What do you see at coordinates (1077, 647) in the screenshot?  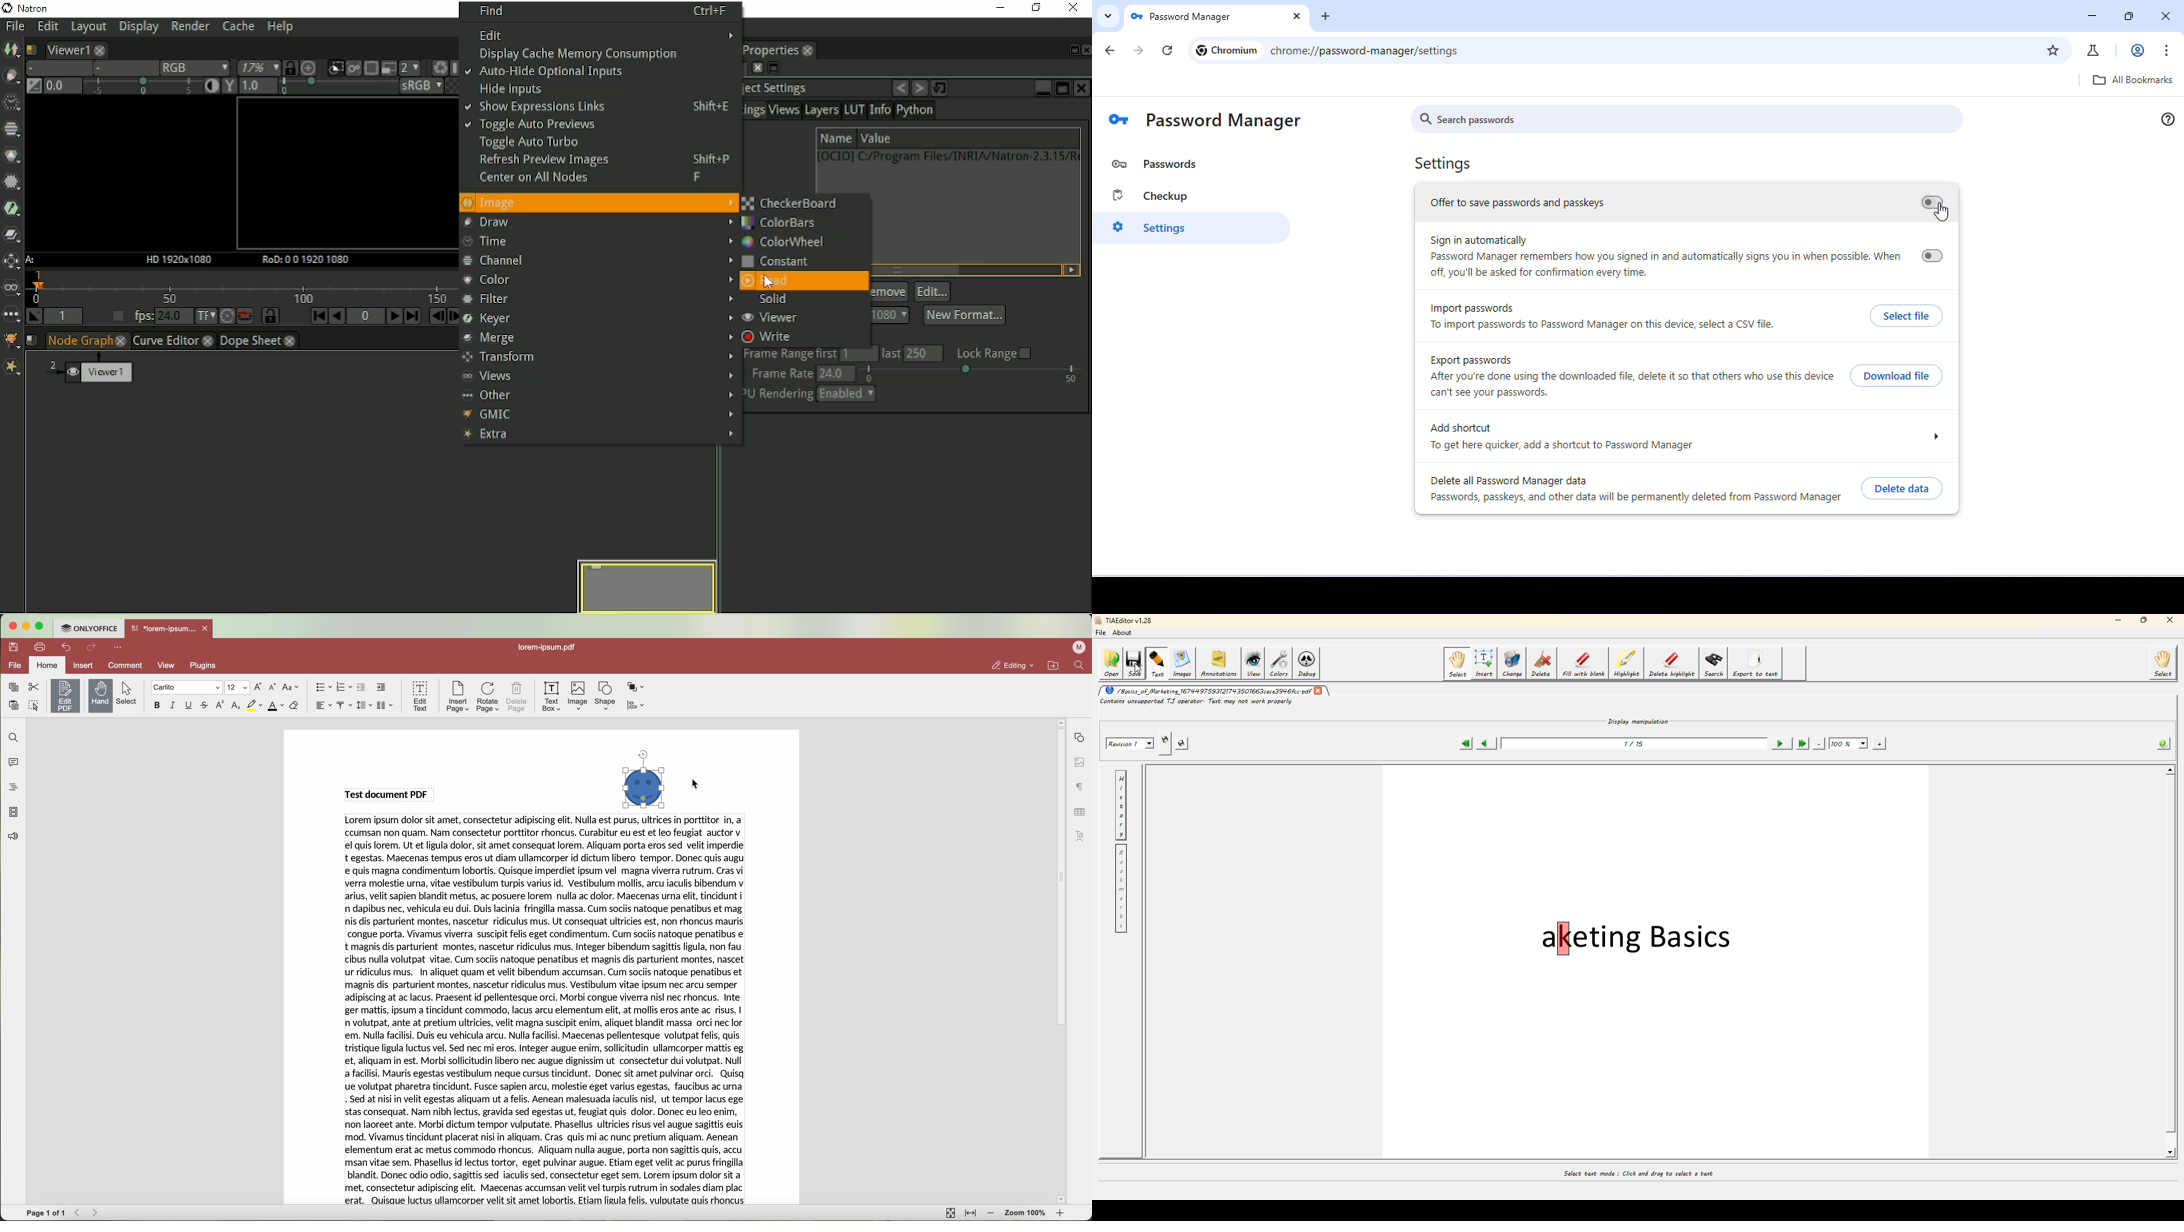 I see `profile` at bounding box center [1077, 647].